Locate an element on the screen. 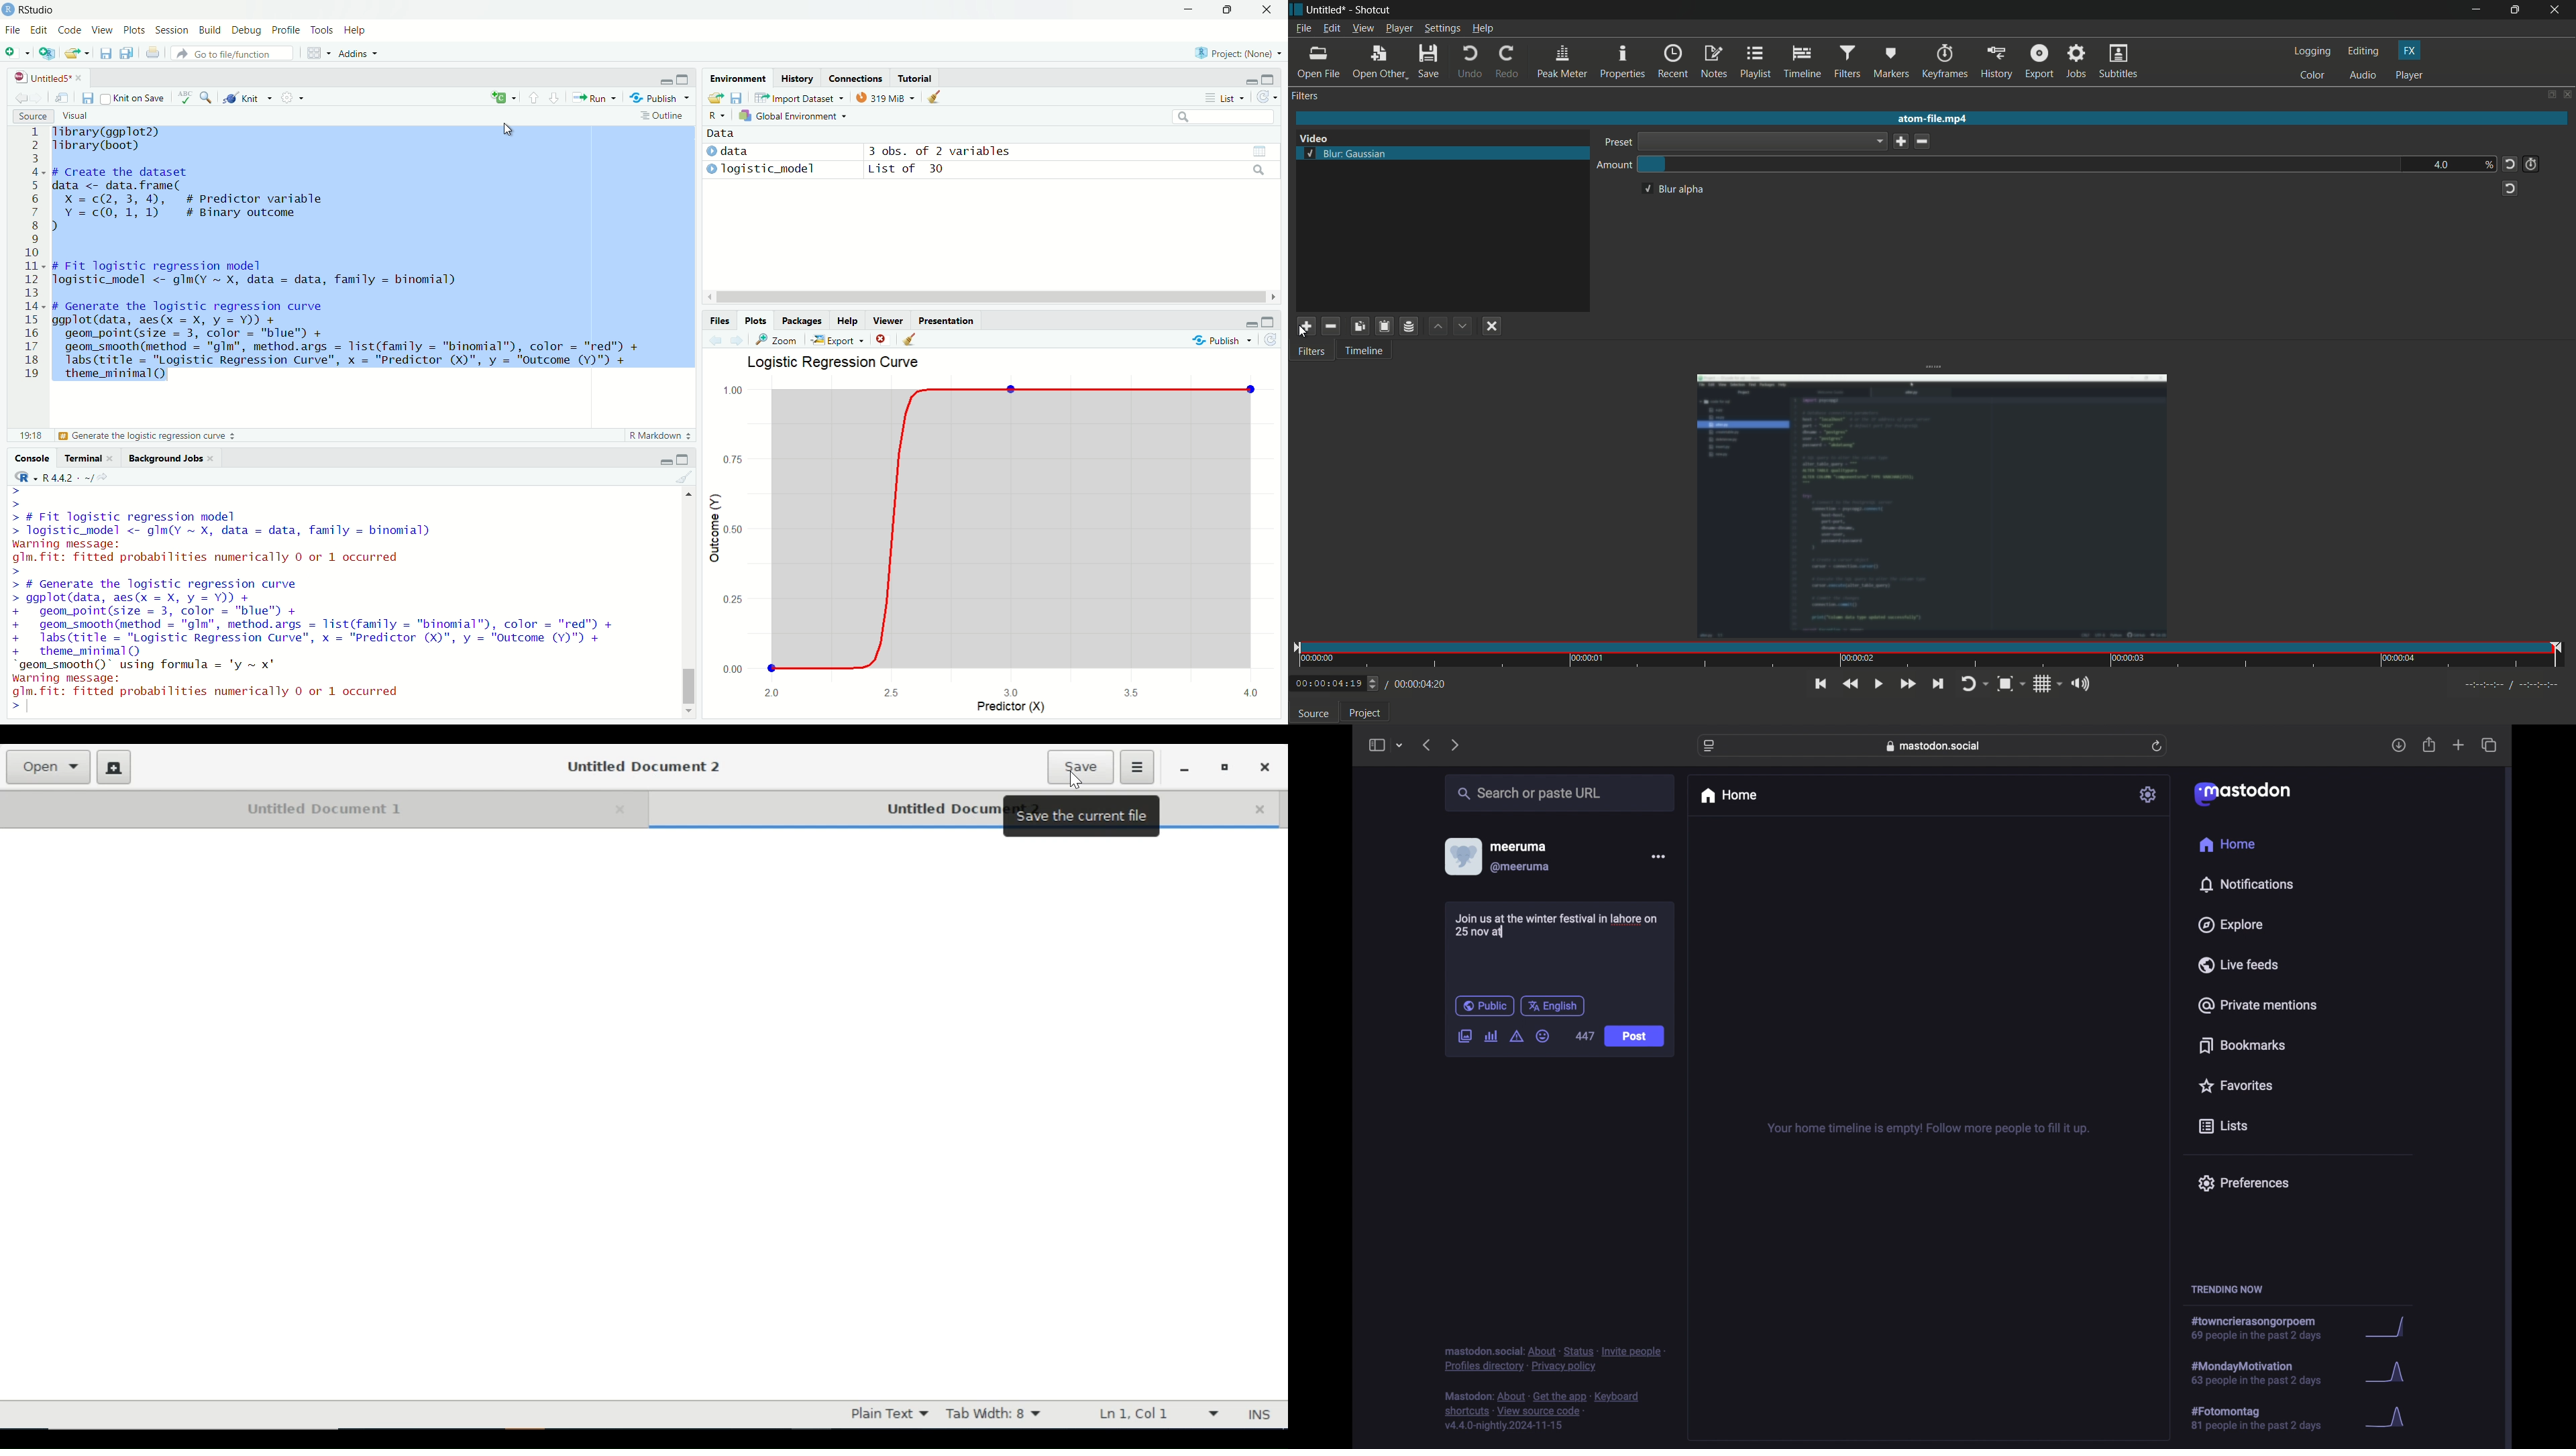 This screenshot has width=2576, height=1456. History is located at coordinates (798, 78).